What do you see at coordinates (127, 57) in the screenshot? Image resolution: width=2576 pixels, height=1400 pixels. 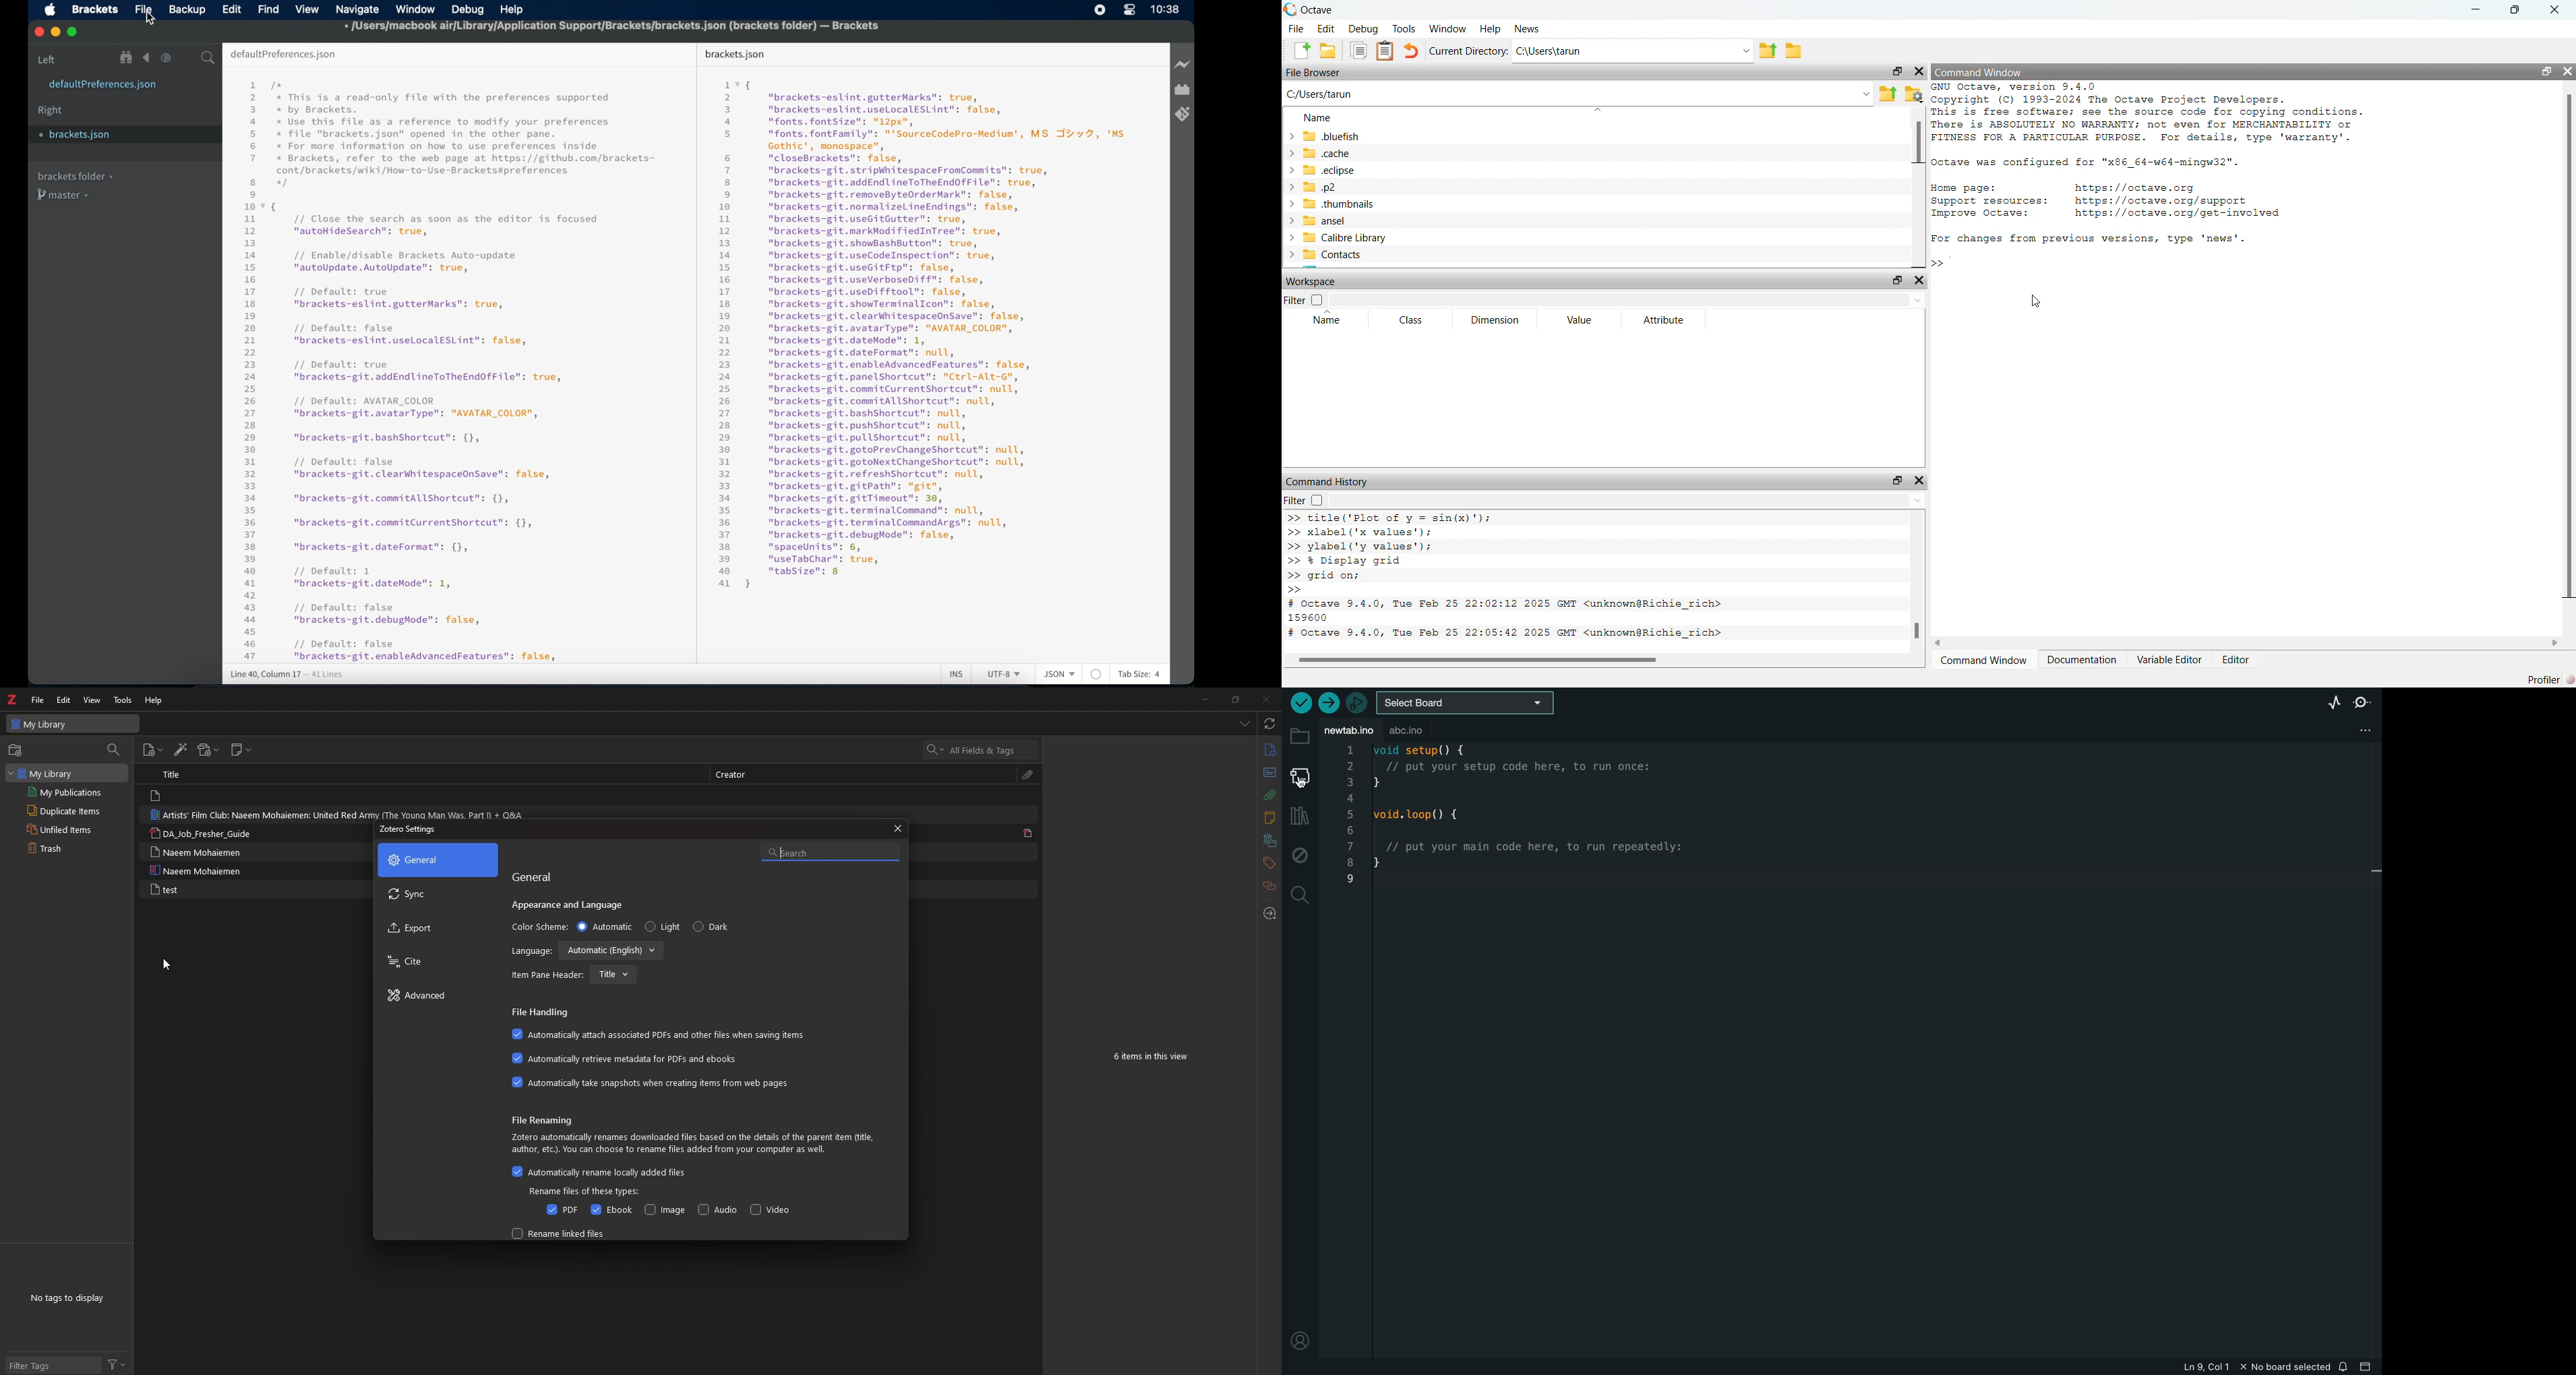 I see `show file in  tree` at bounding box center [127, 57].